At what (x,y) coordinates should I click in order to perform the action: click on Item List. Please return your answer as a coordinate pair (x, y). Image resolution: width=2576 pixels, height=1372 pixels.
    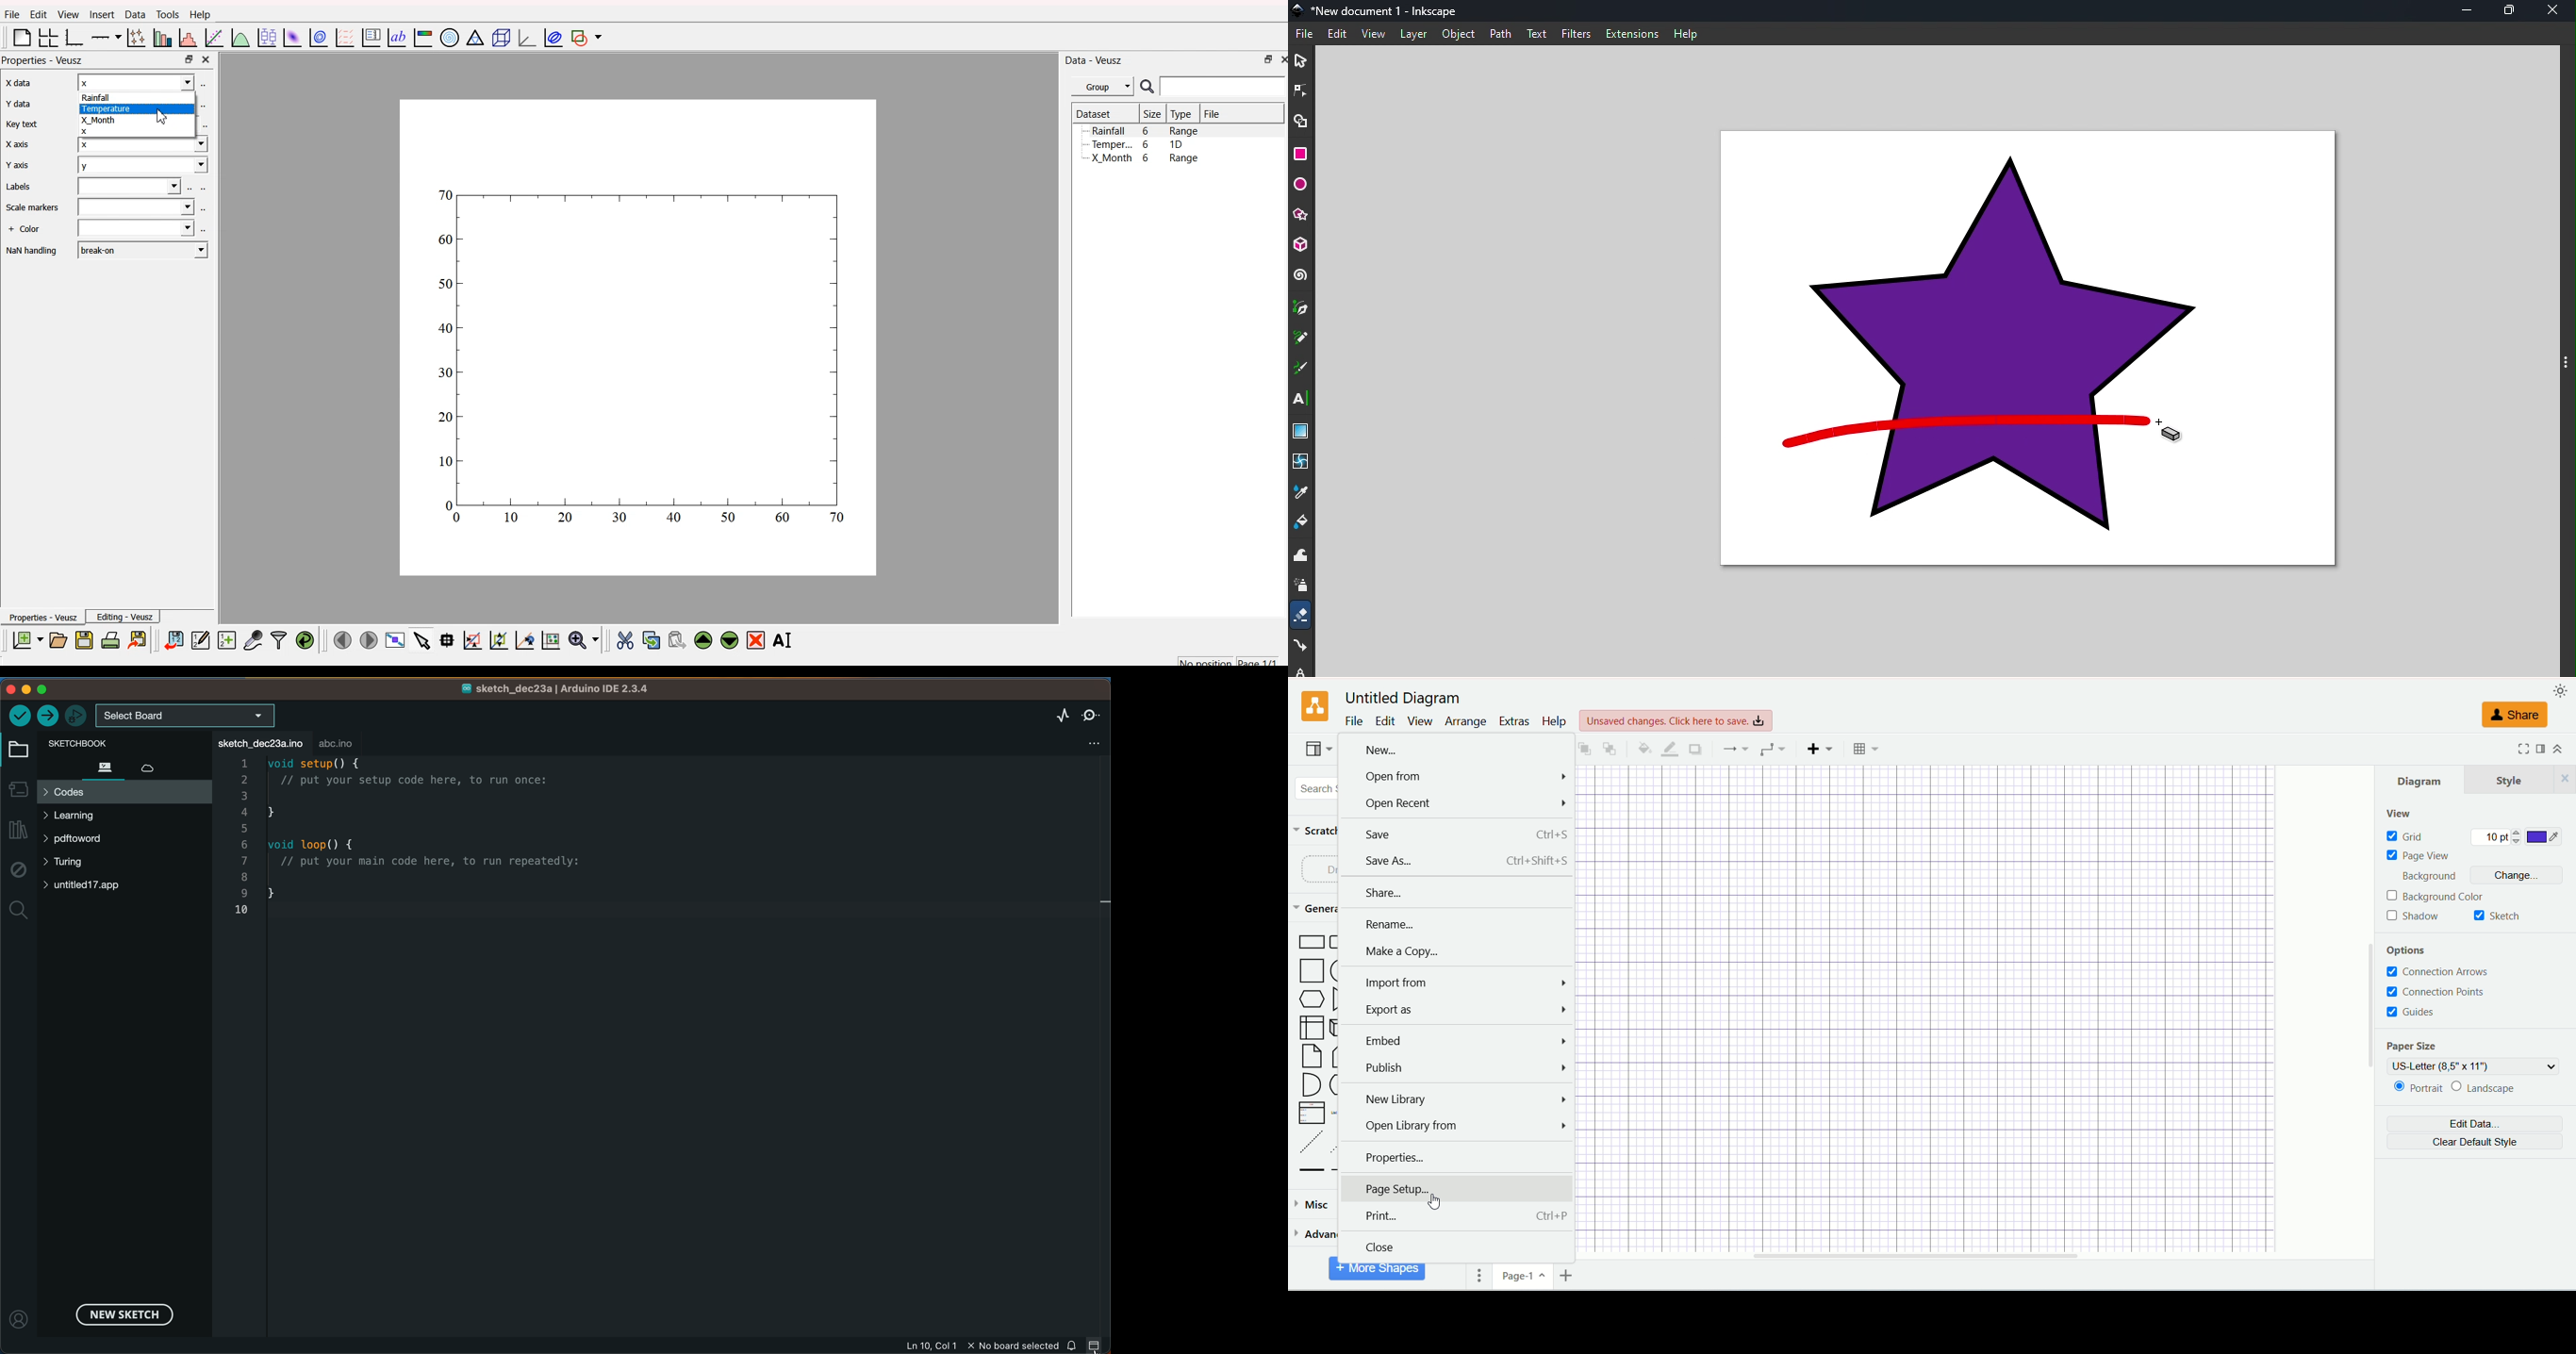
    Looking at the image, I should click on (1311, 1114).